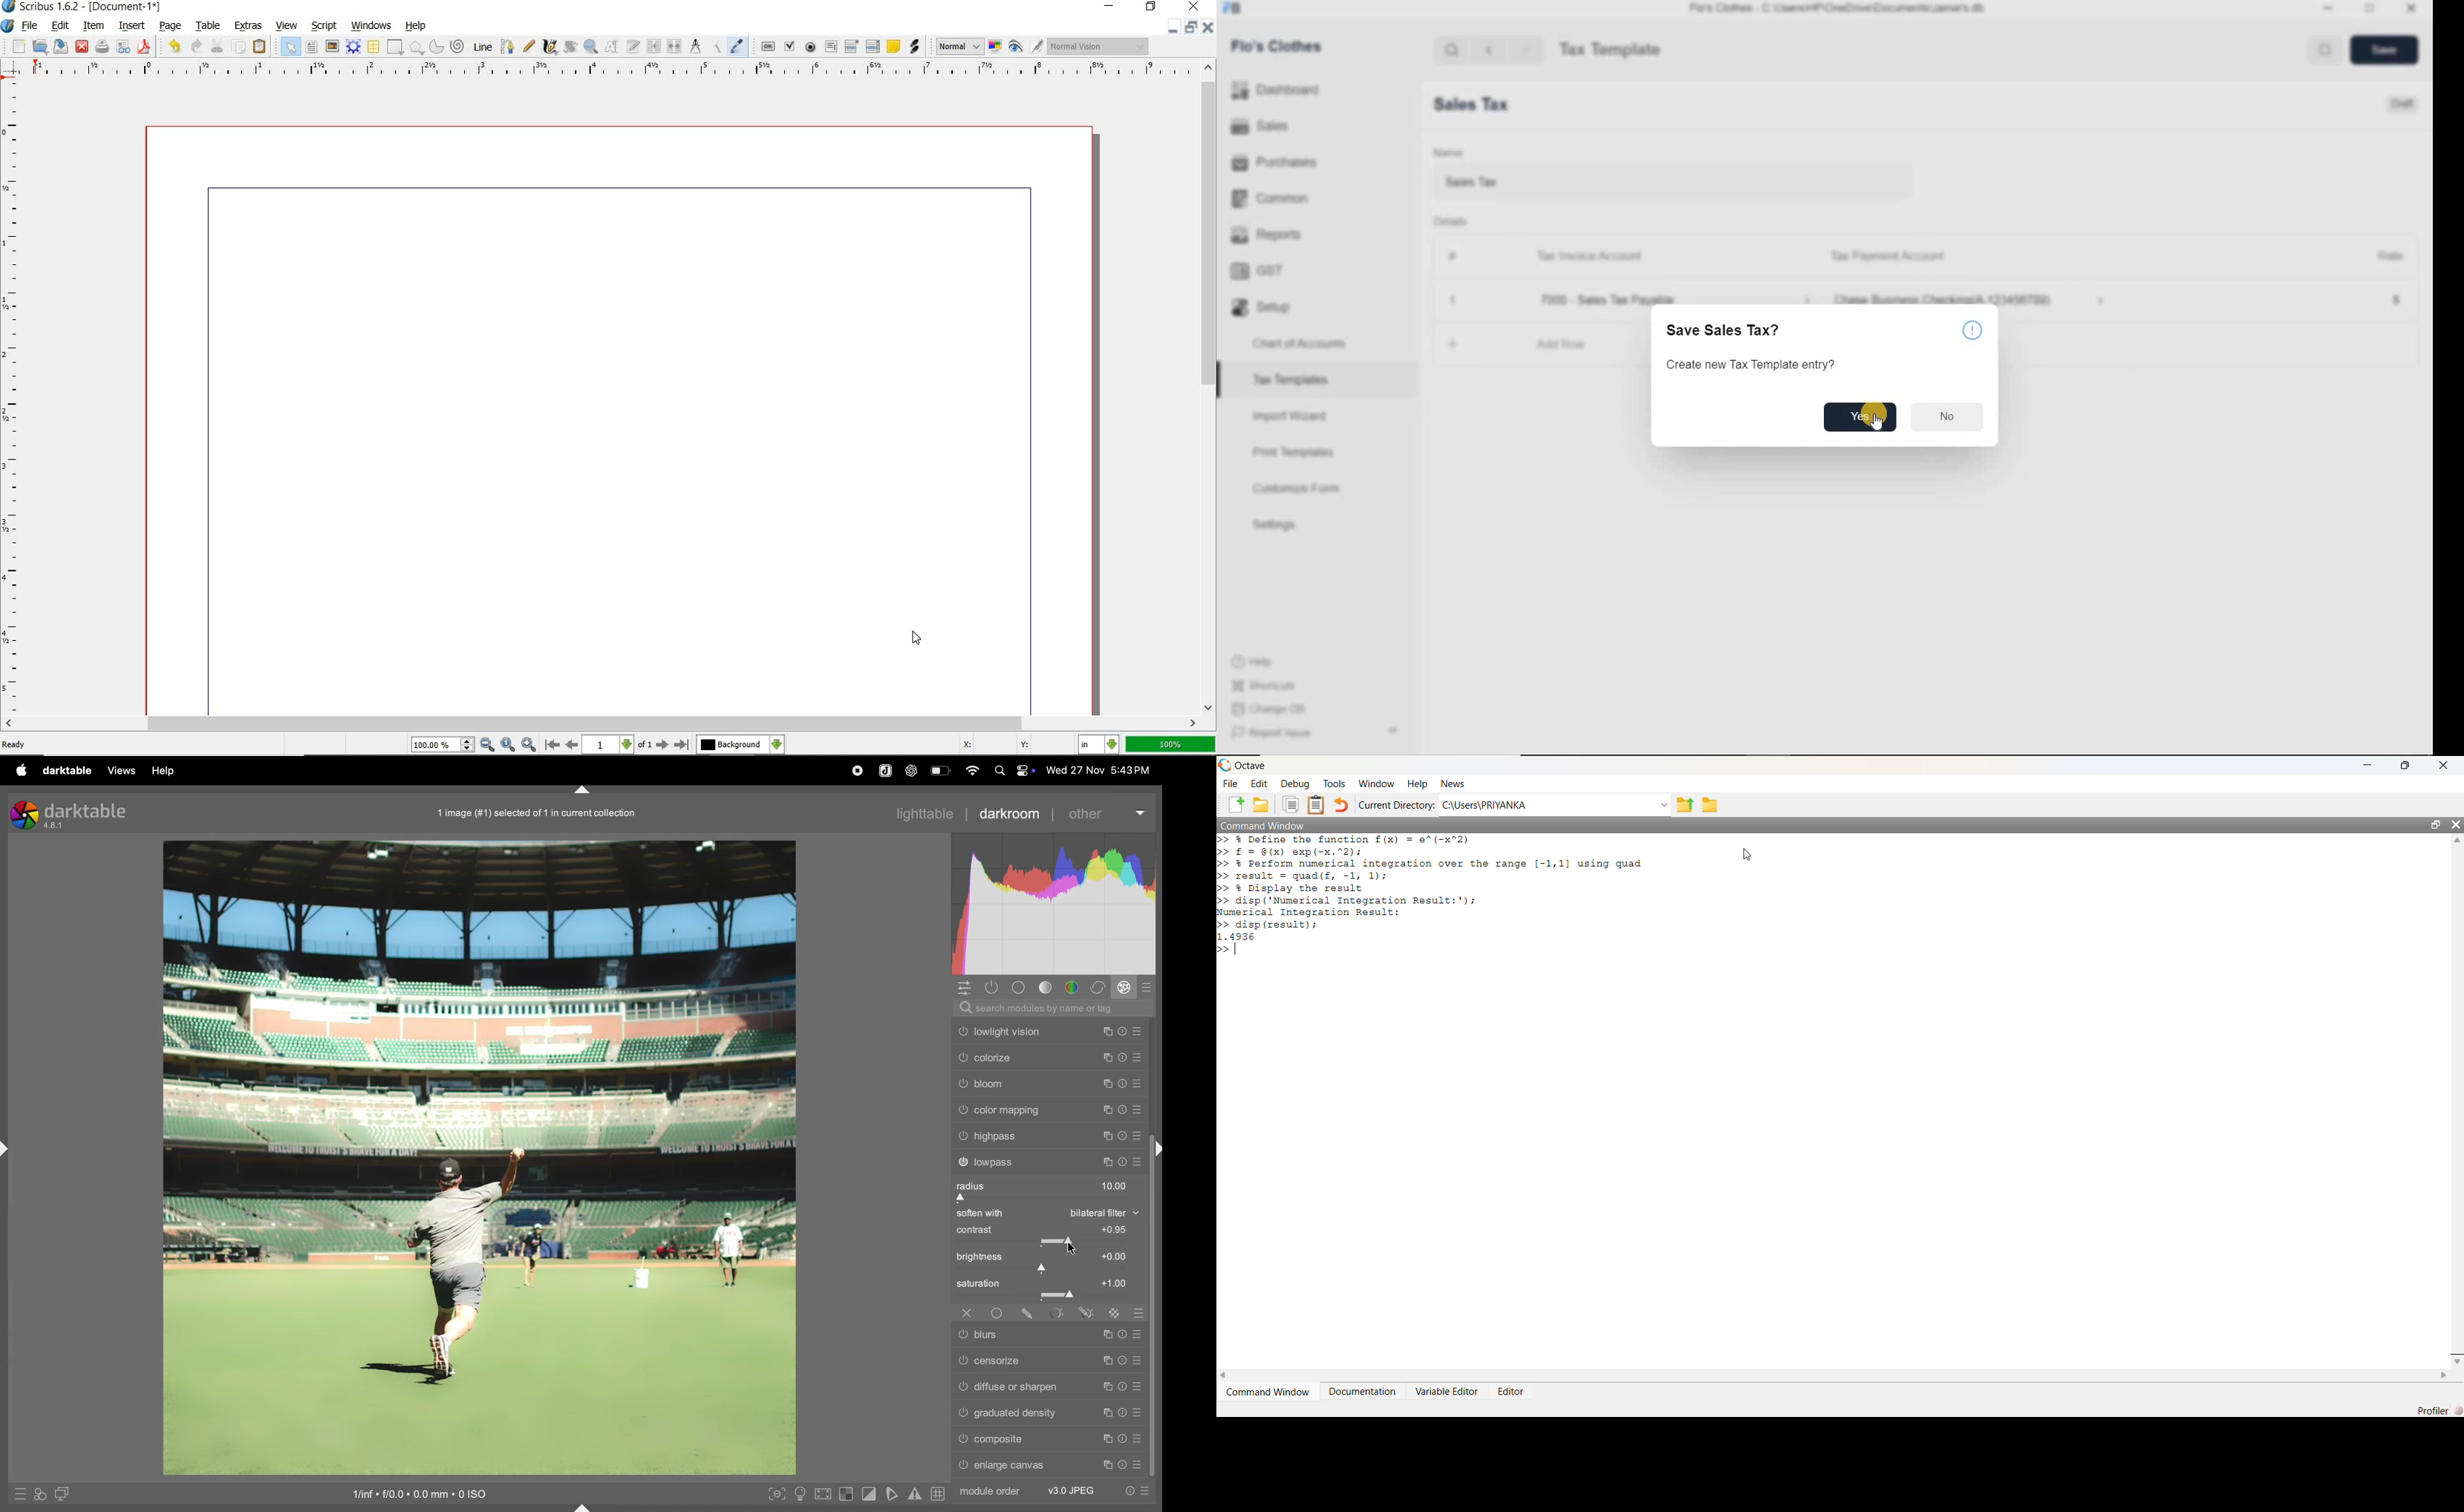 The height and width of the screenshot is (1512, 2464). What do you see at coordinates (162, 771) in the screenshot?
I see `help` at bounding box center [162, 771].